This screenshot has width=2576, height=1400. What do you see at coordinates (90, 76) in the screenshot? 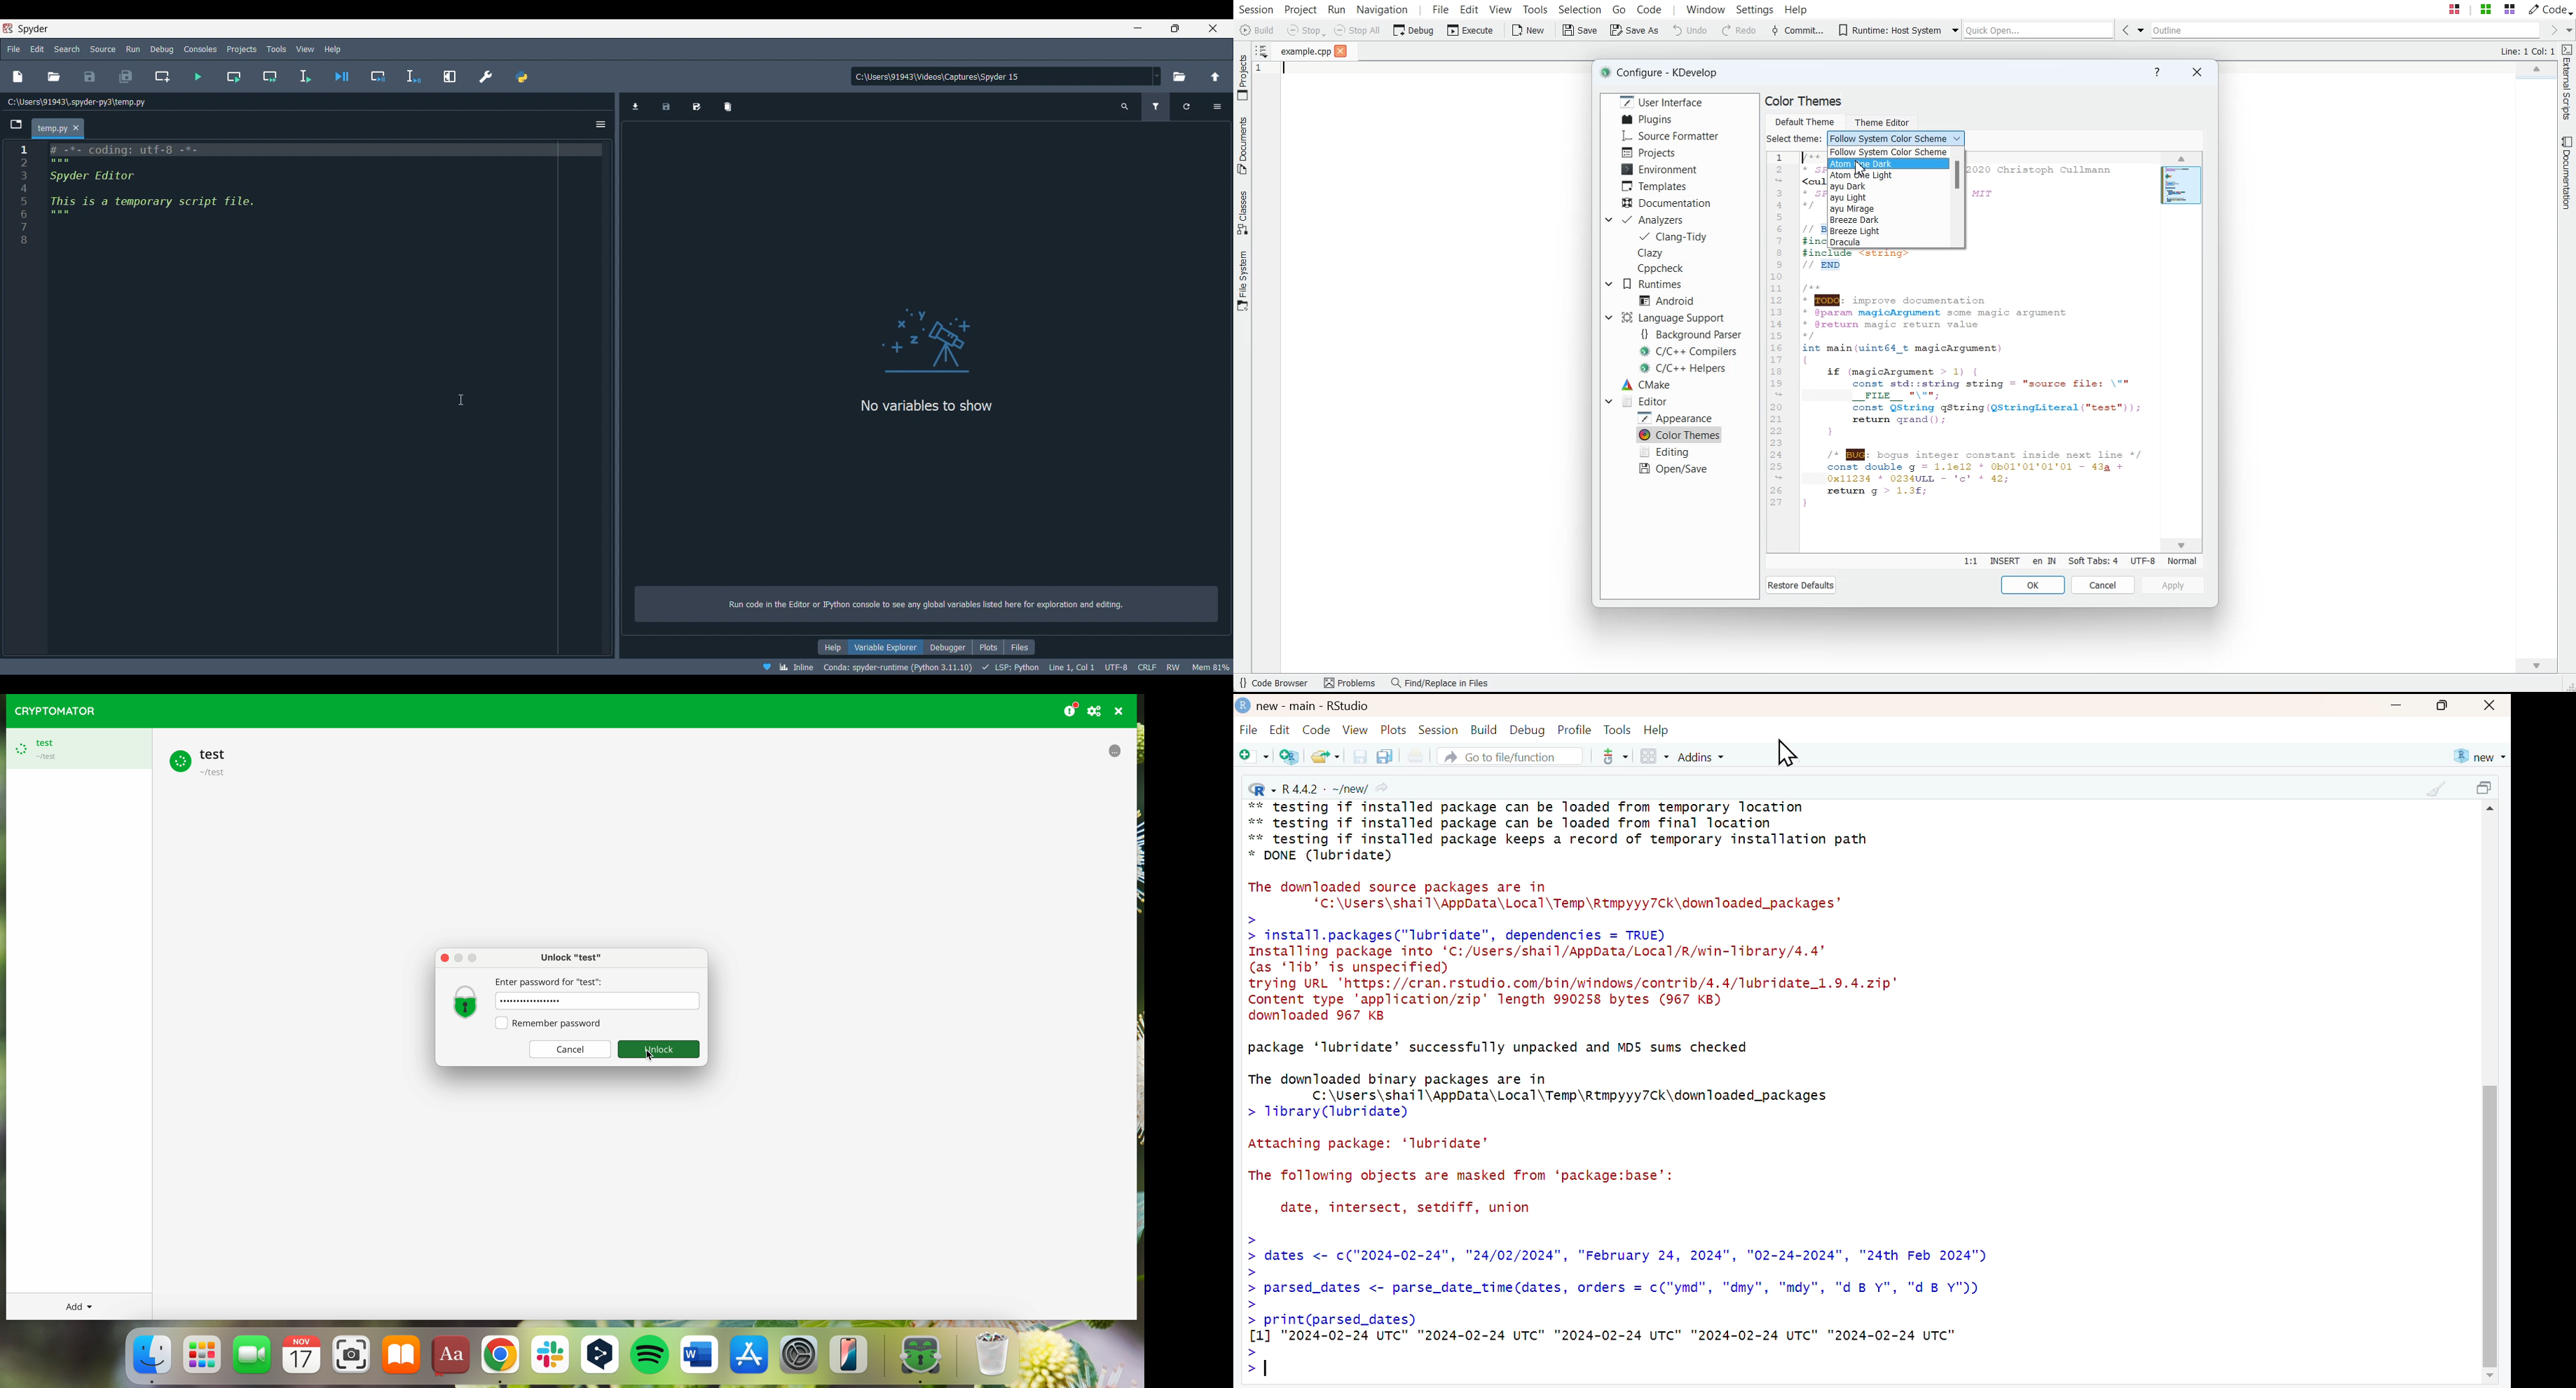
I see `Save file` at bounding box center [90, 76].